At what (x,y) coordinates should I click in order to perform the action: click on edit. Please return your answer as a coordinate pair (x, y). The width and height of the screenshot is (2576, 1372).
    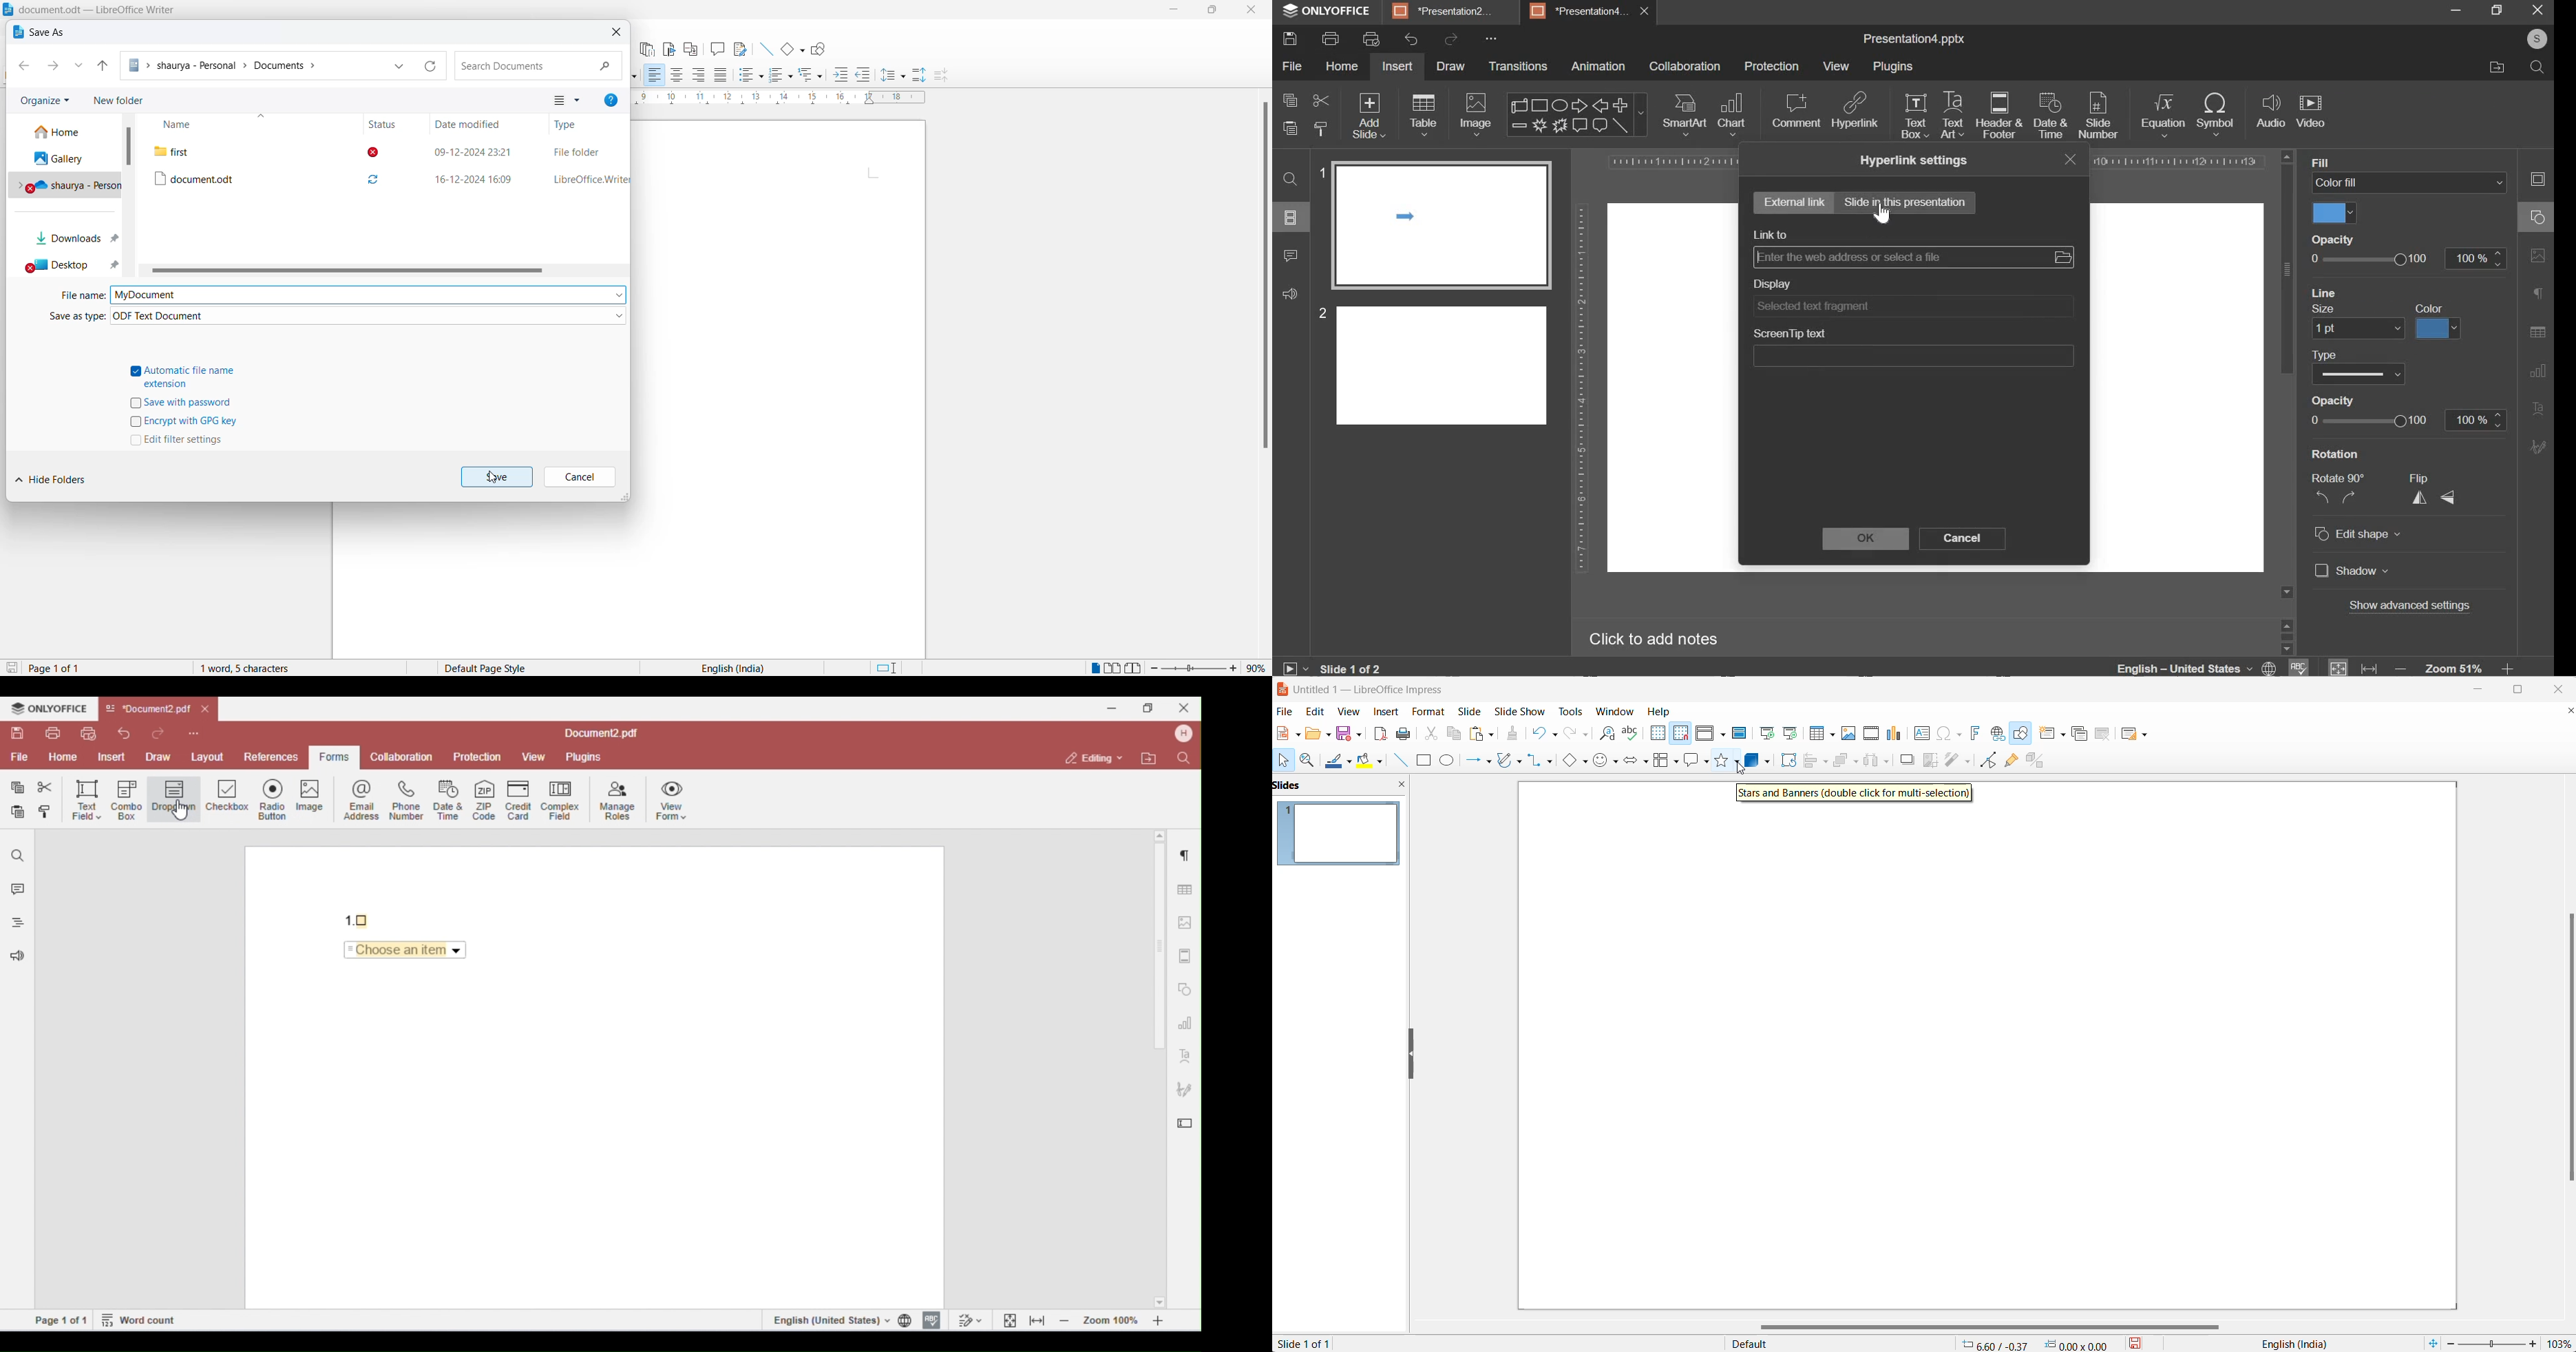
    Looking at the image, I should click on (1311, 712).